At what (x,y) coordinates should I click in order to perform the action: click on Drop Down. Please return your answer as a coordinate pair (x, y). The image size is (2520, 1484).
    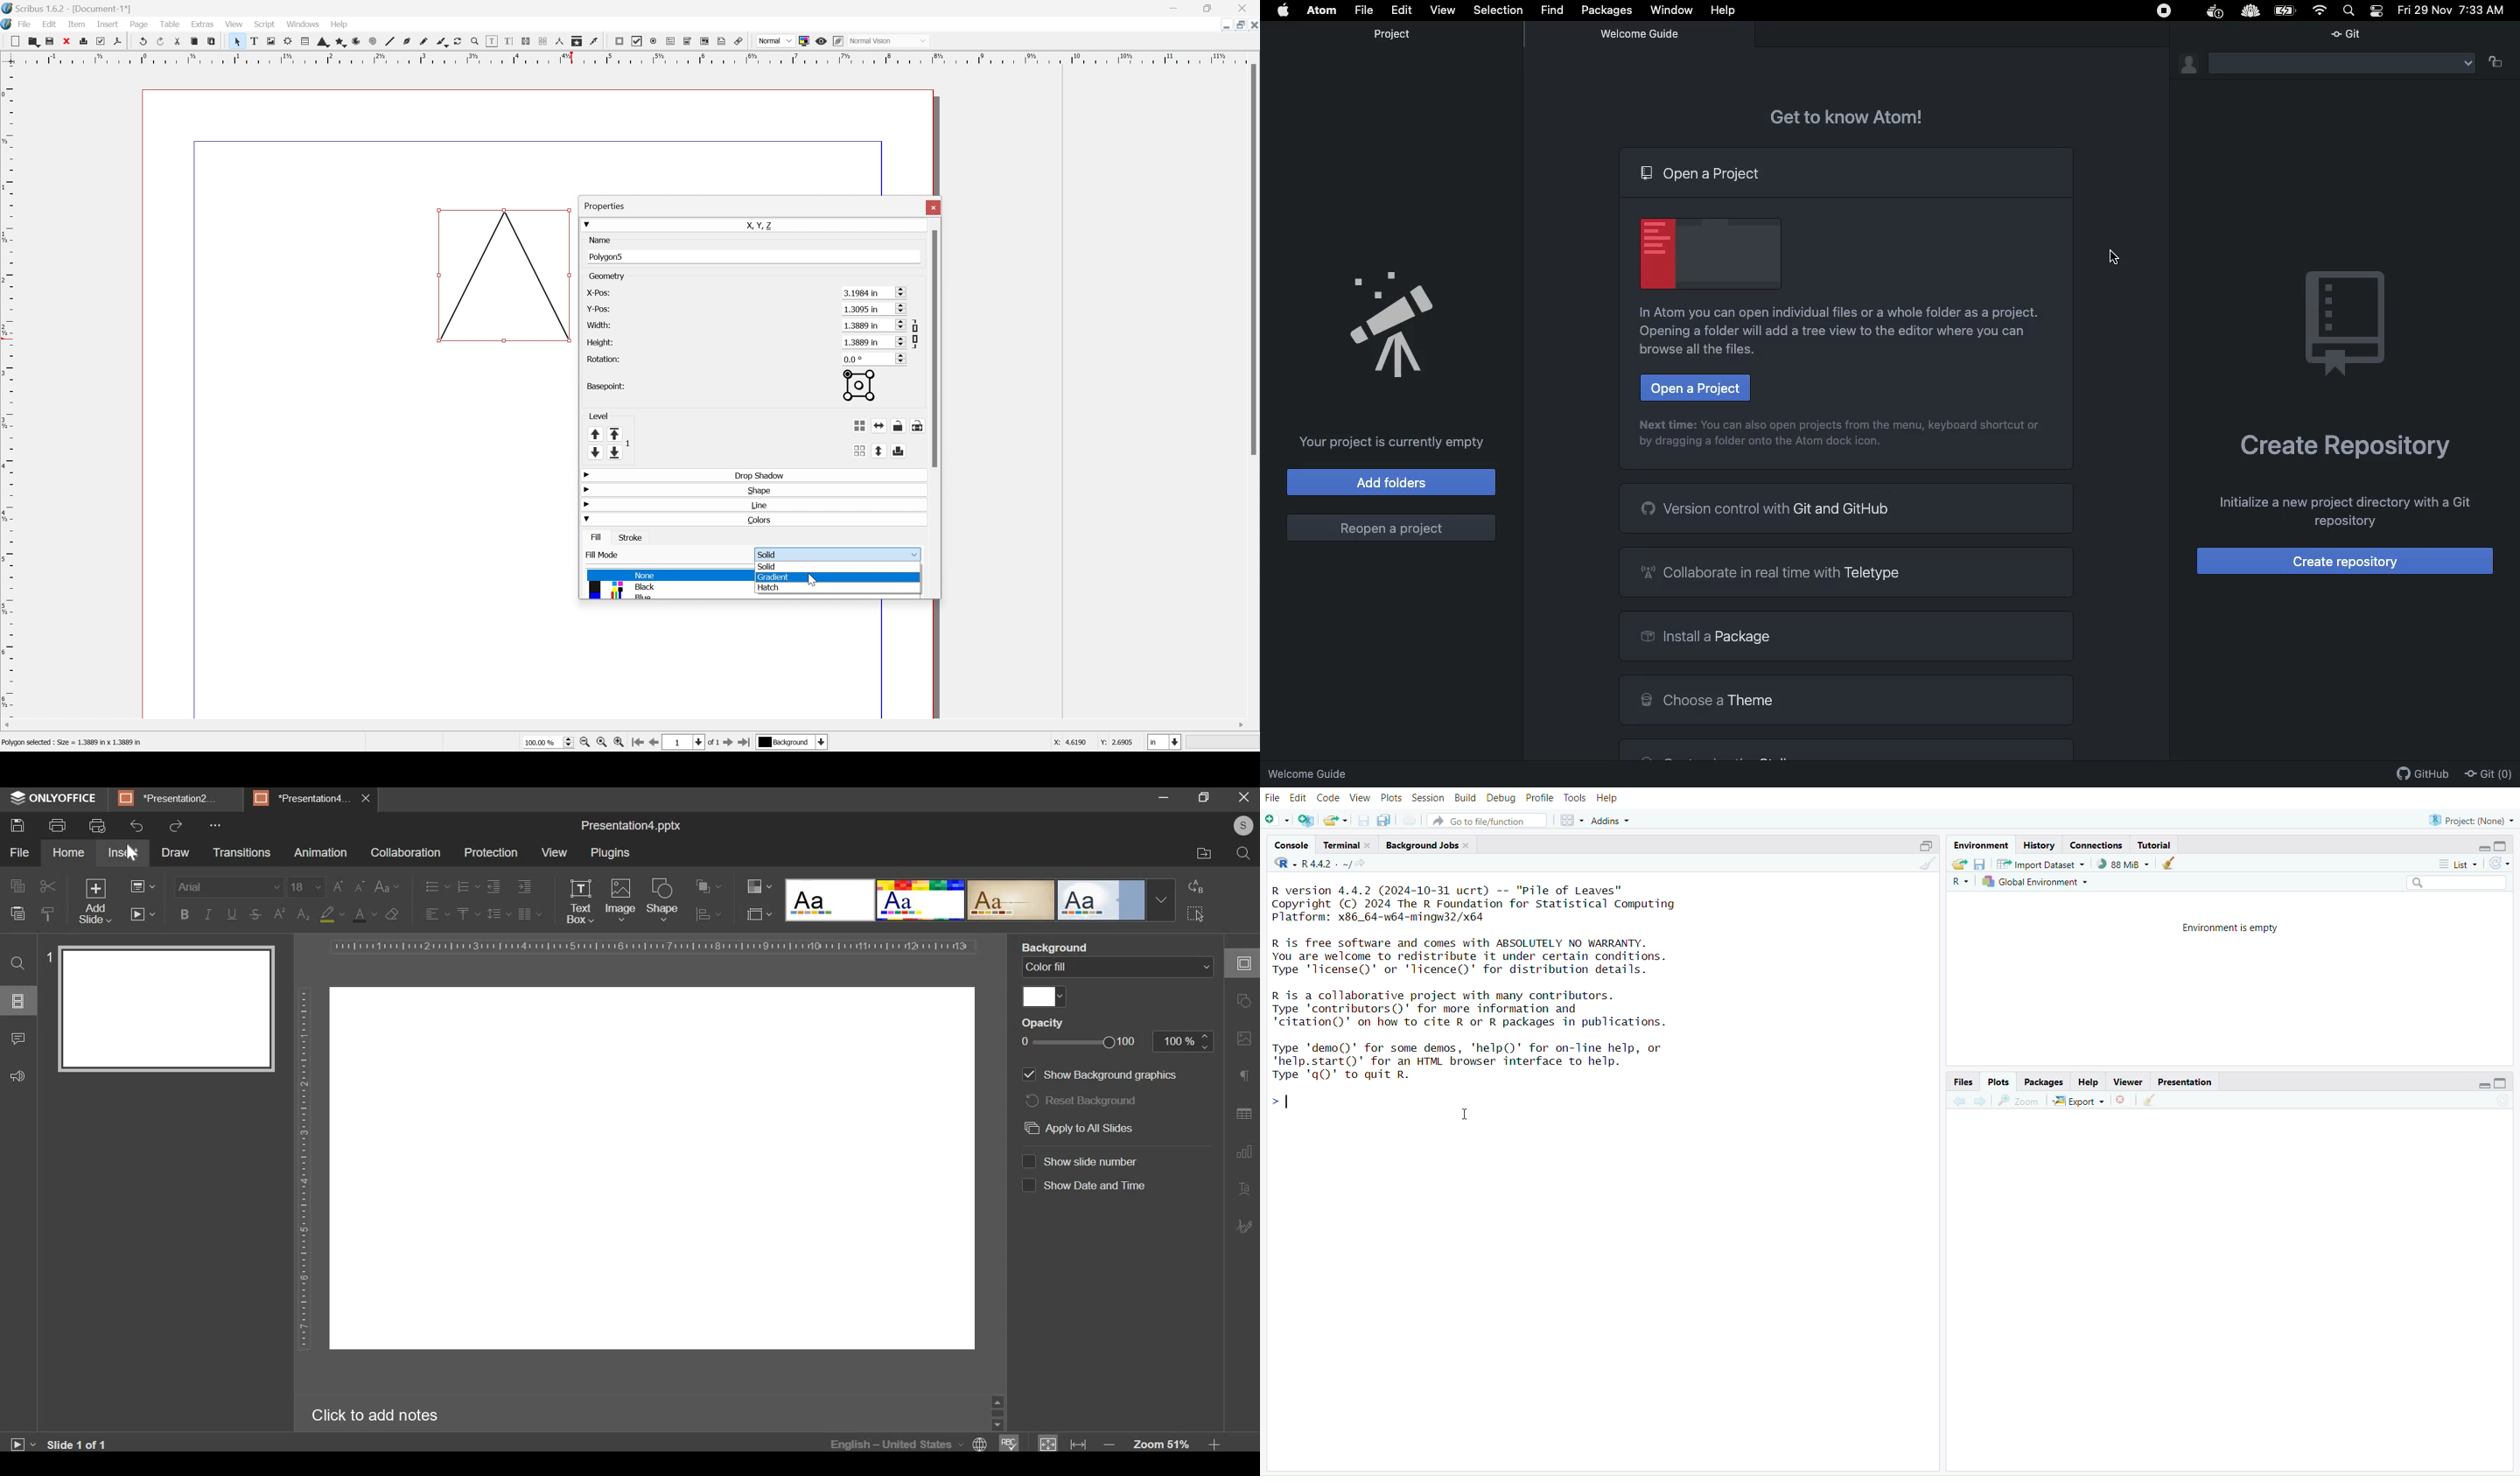
    Looking at the image, I should click on (588, 476).